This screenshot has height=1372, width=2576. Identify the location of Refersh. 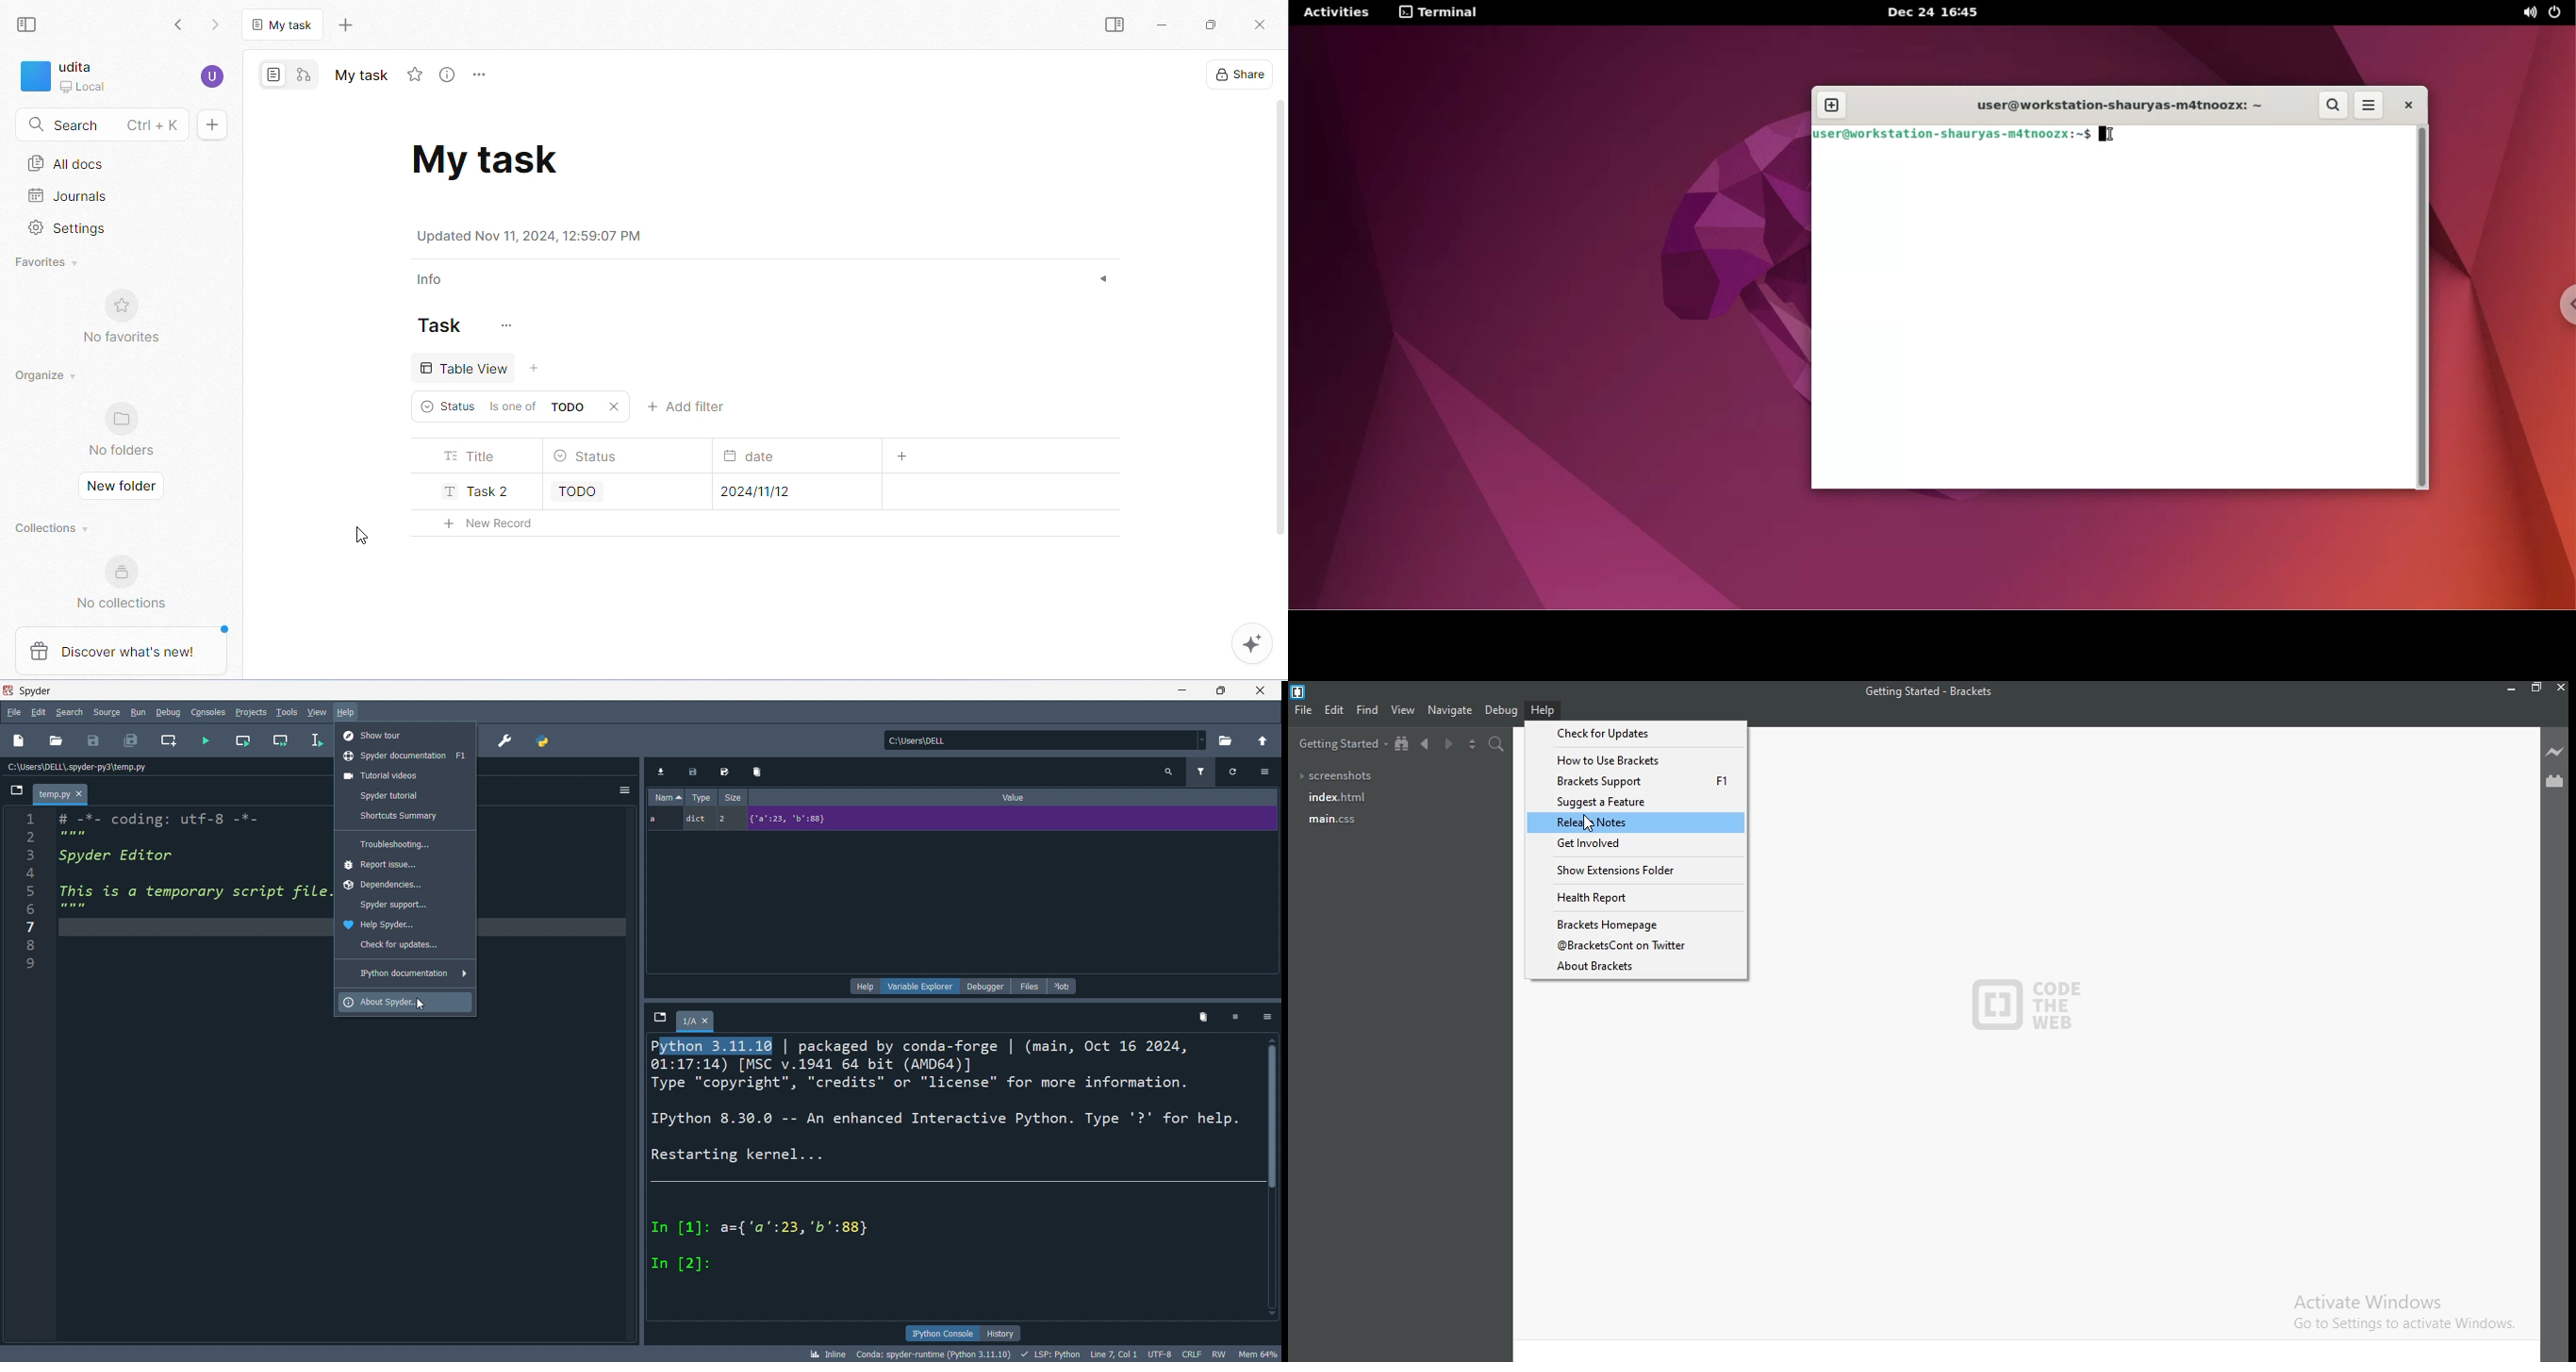
(1234, 772).